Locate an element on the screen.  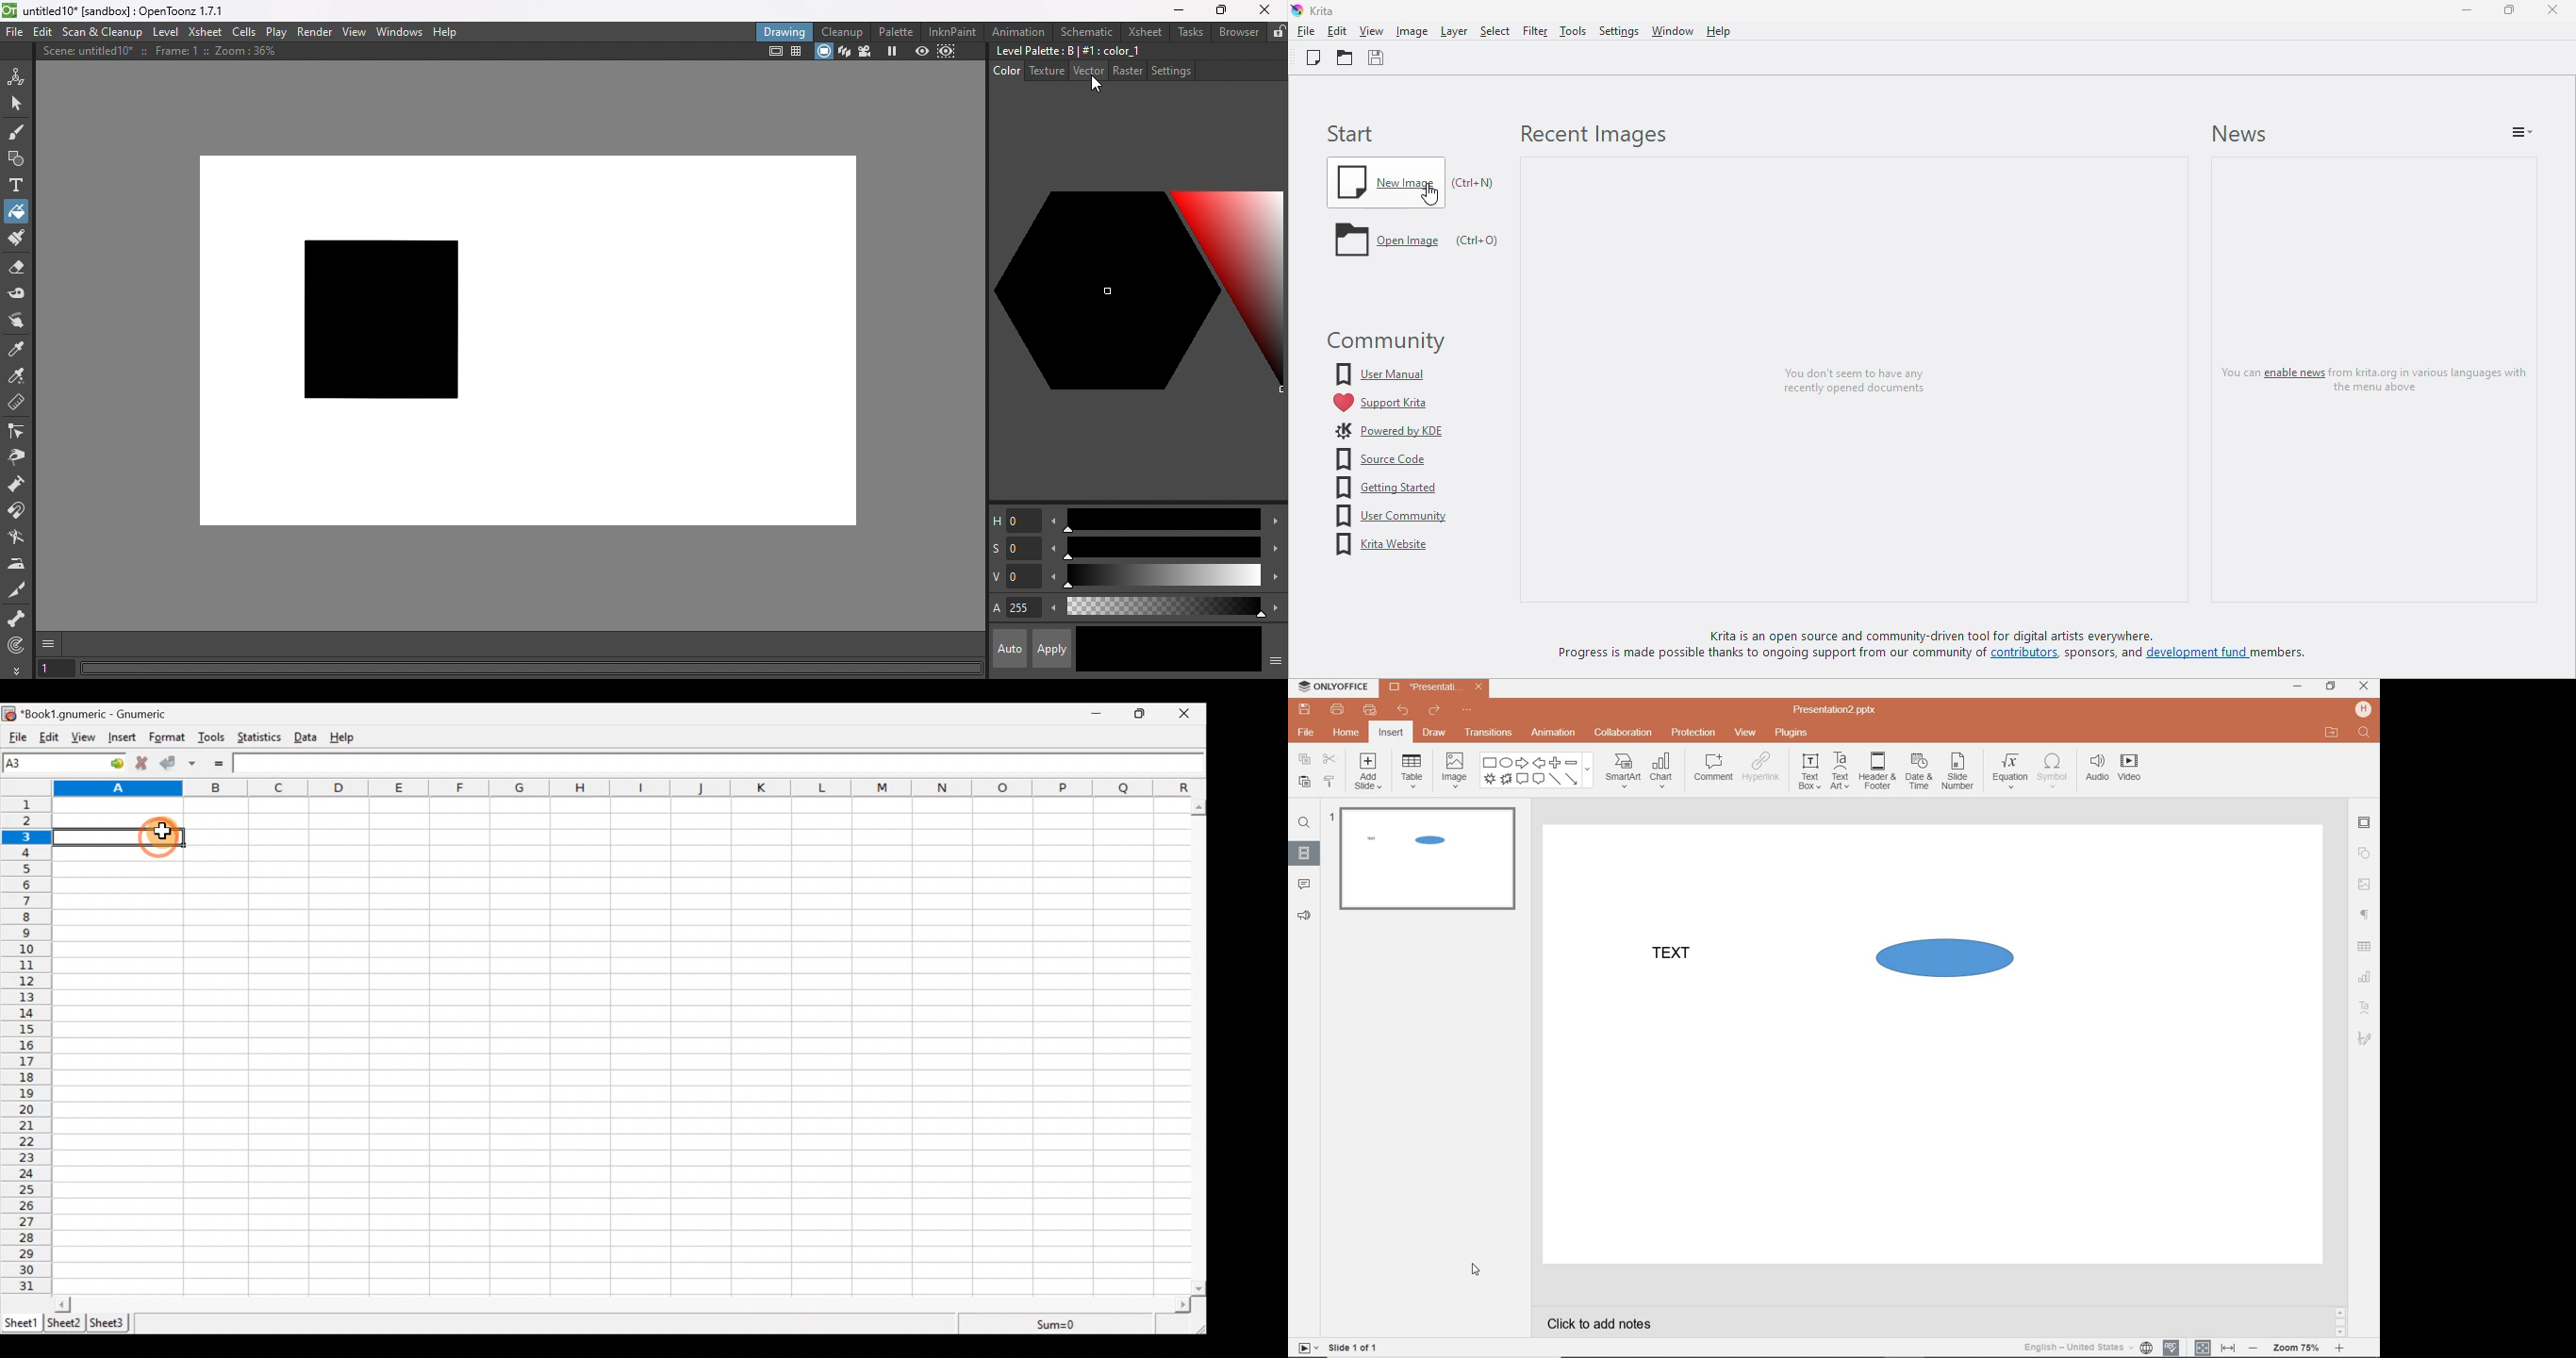
Accept change is located at coordinates (171, 764).